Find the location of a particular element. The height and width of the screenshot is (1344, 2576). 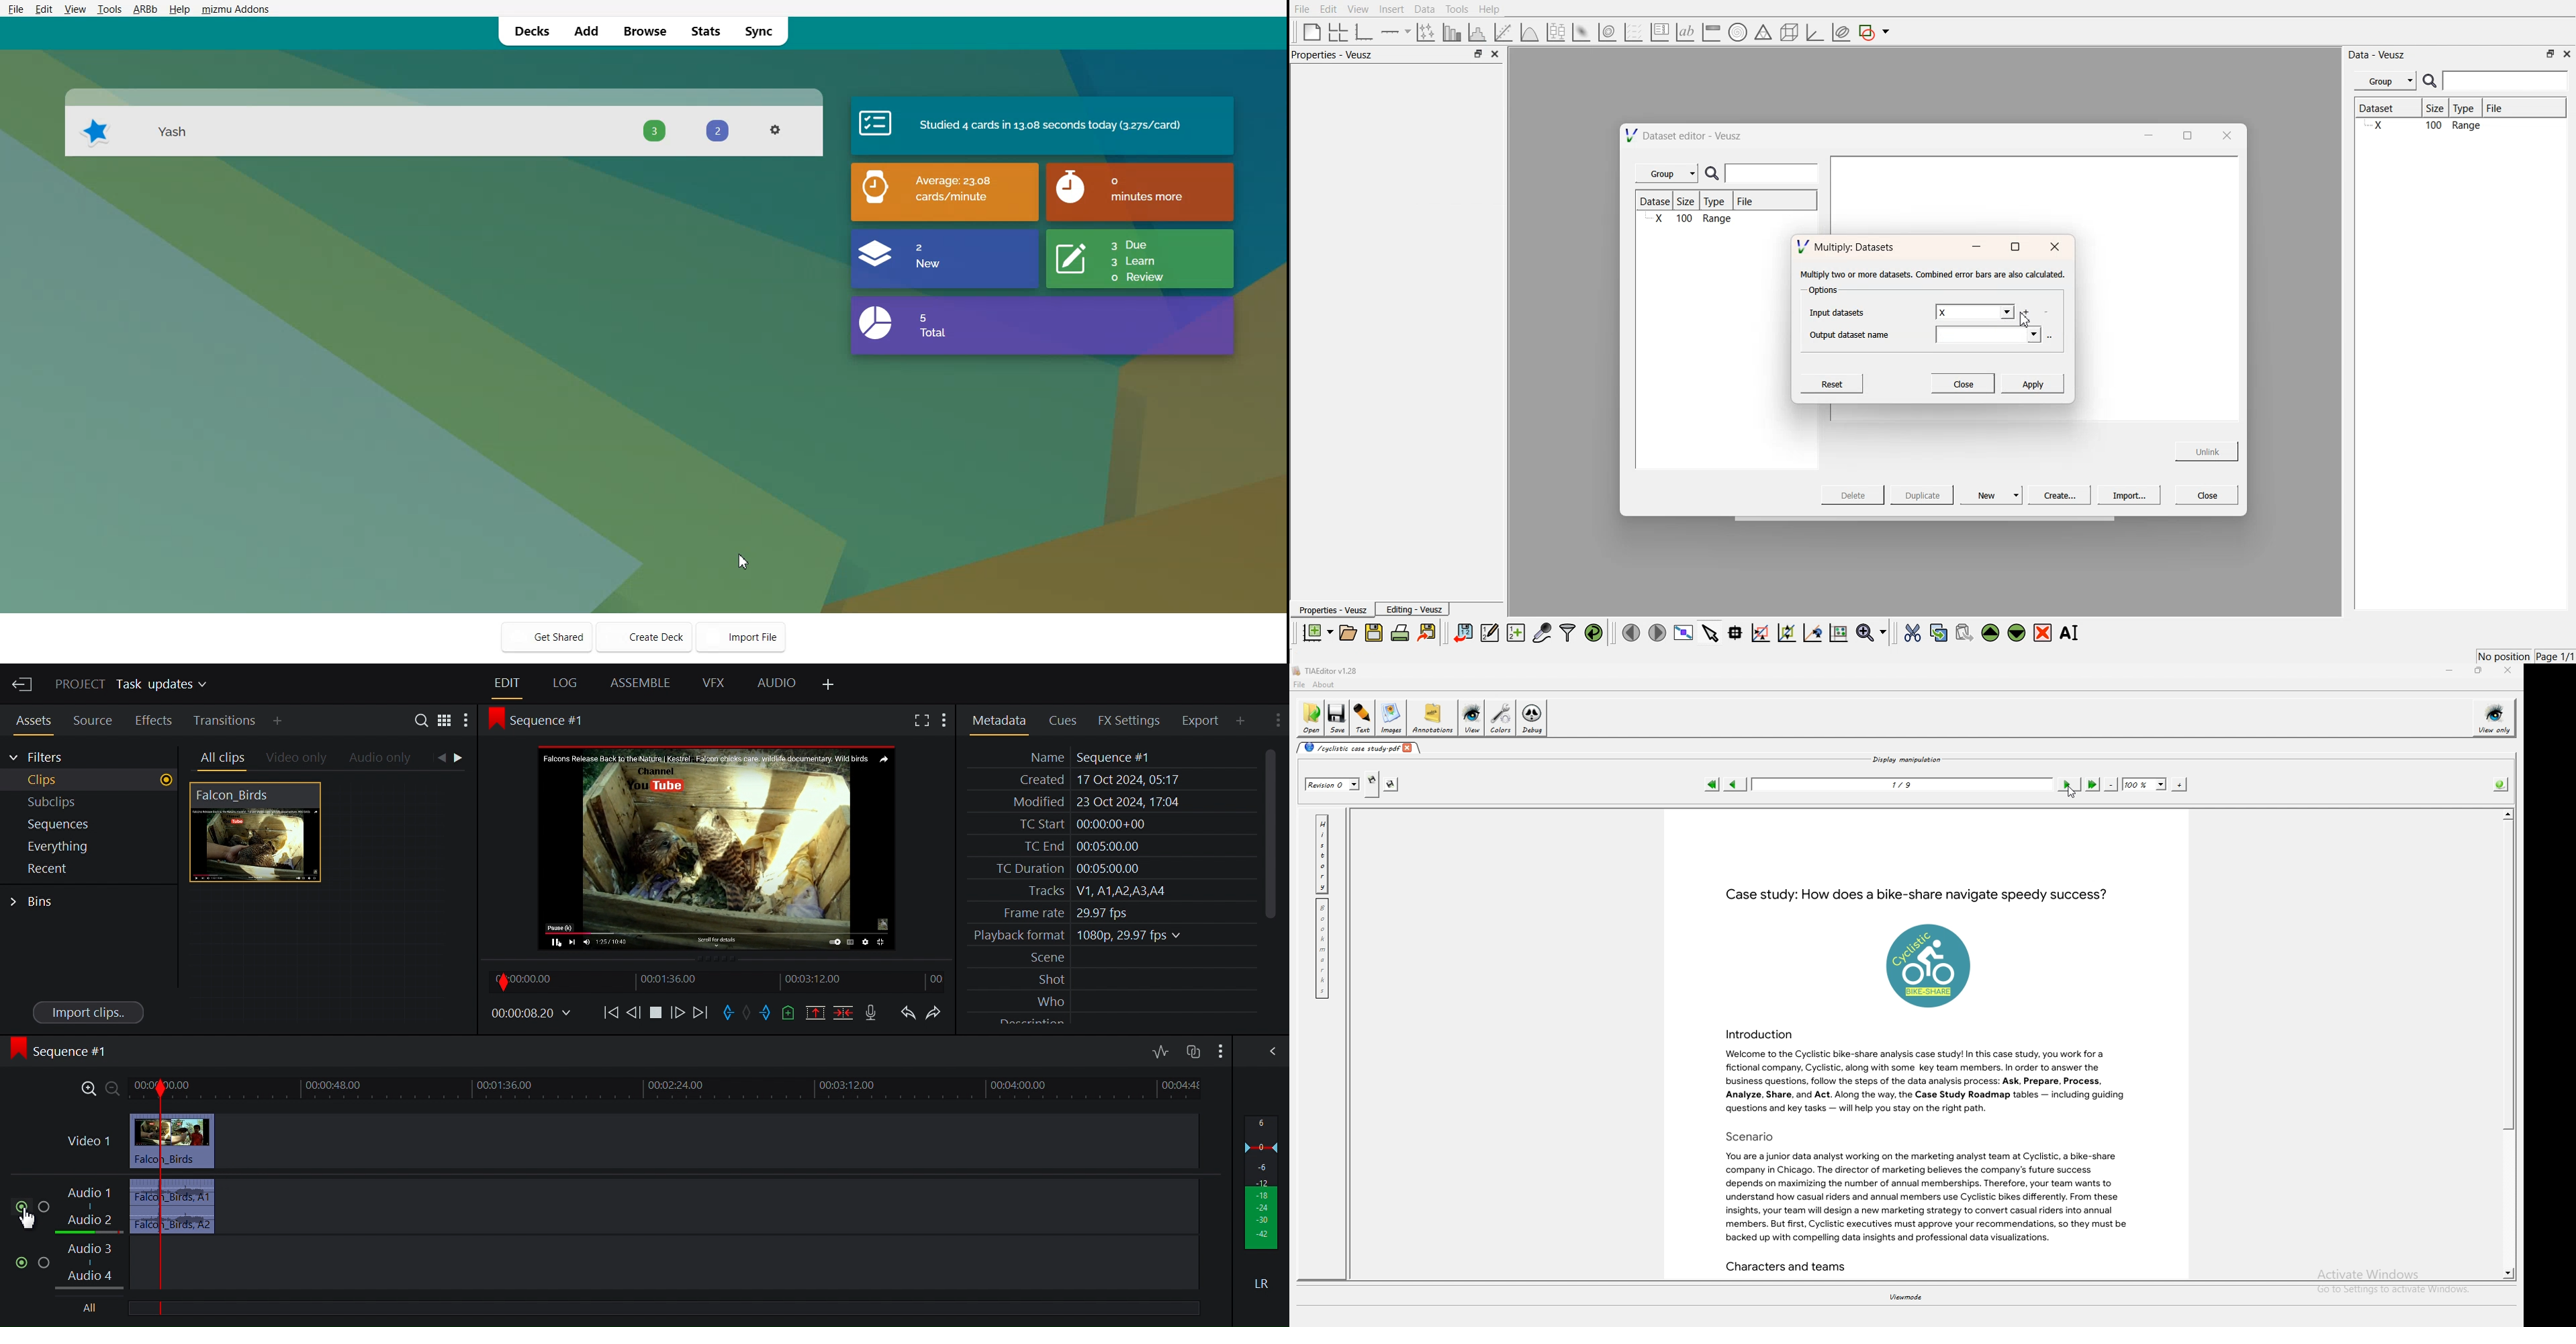

Frame rate is located at coordinates (1105, 911).